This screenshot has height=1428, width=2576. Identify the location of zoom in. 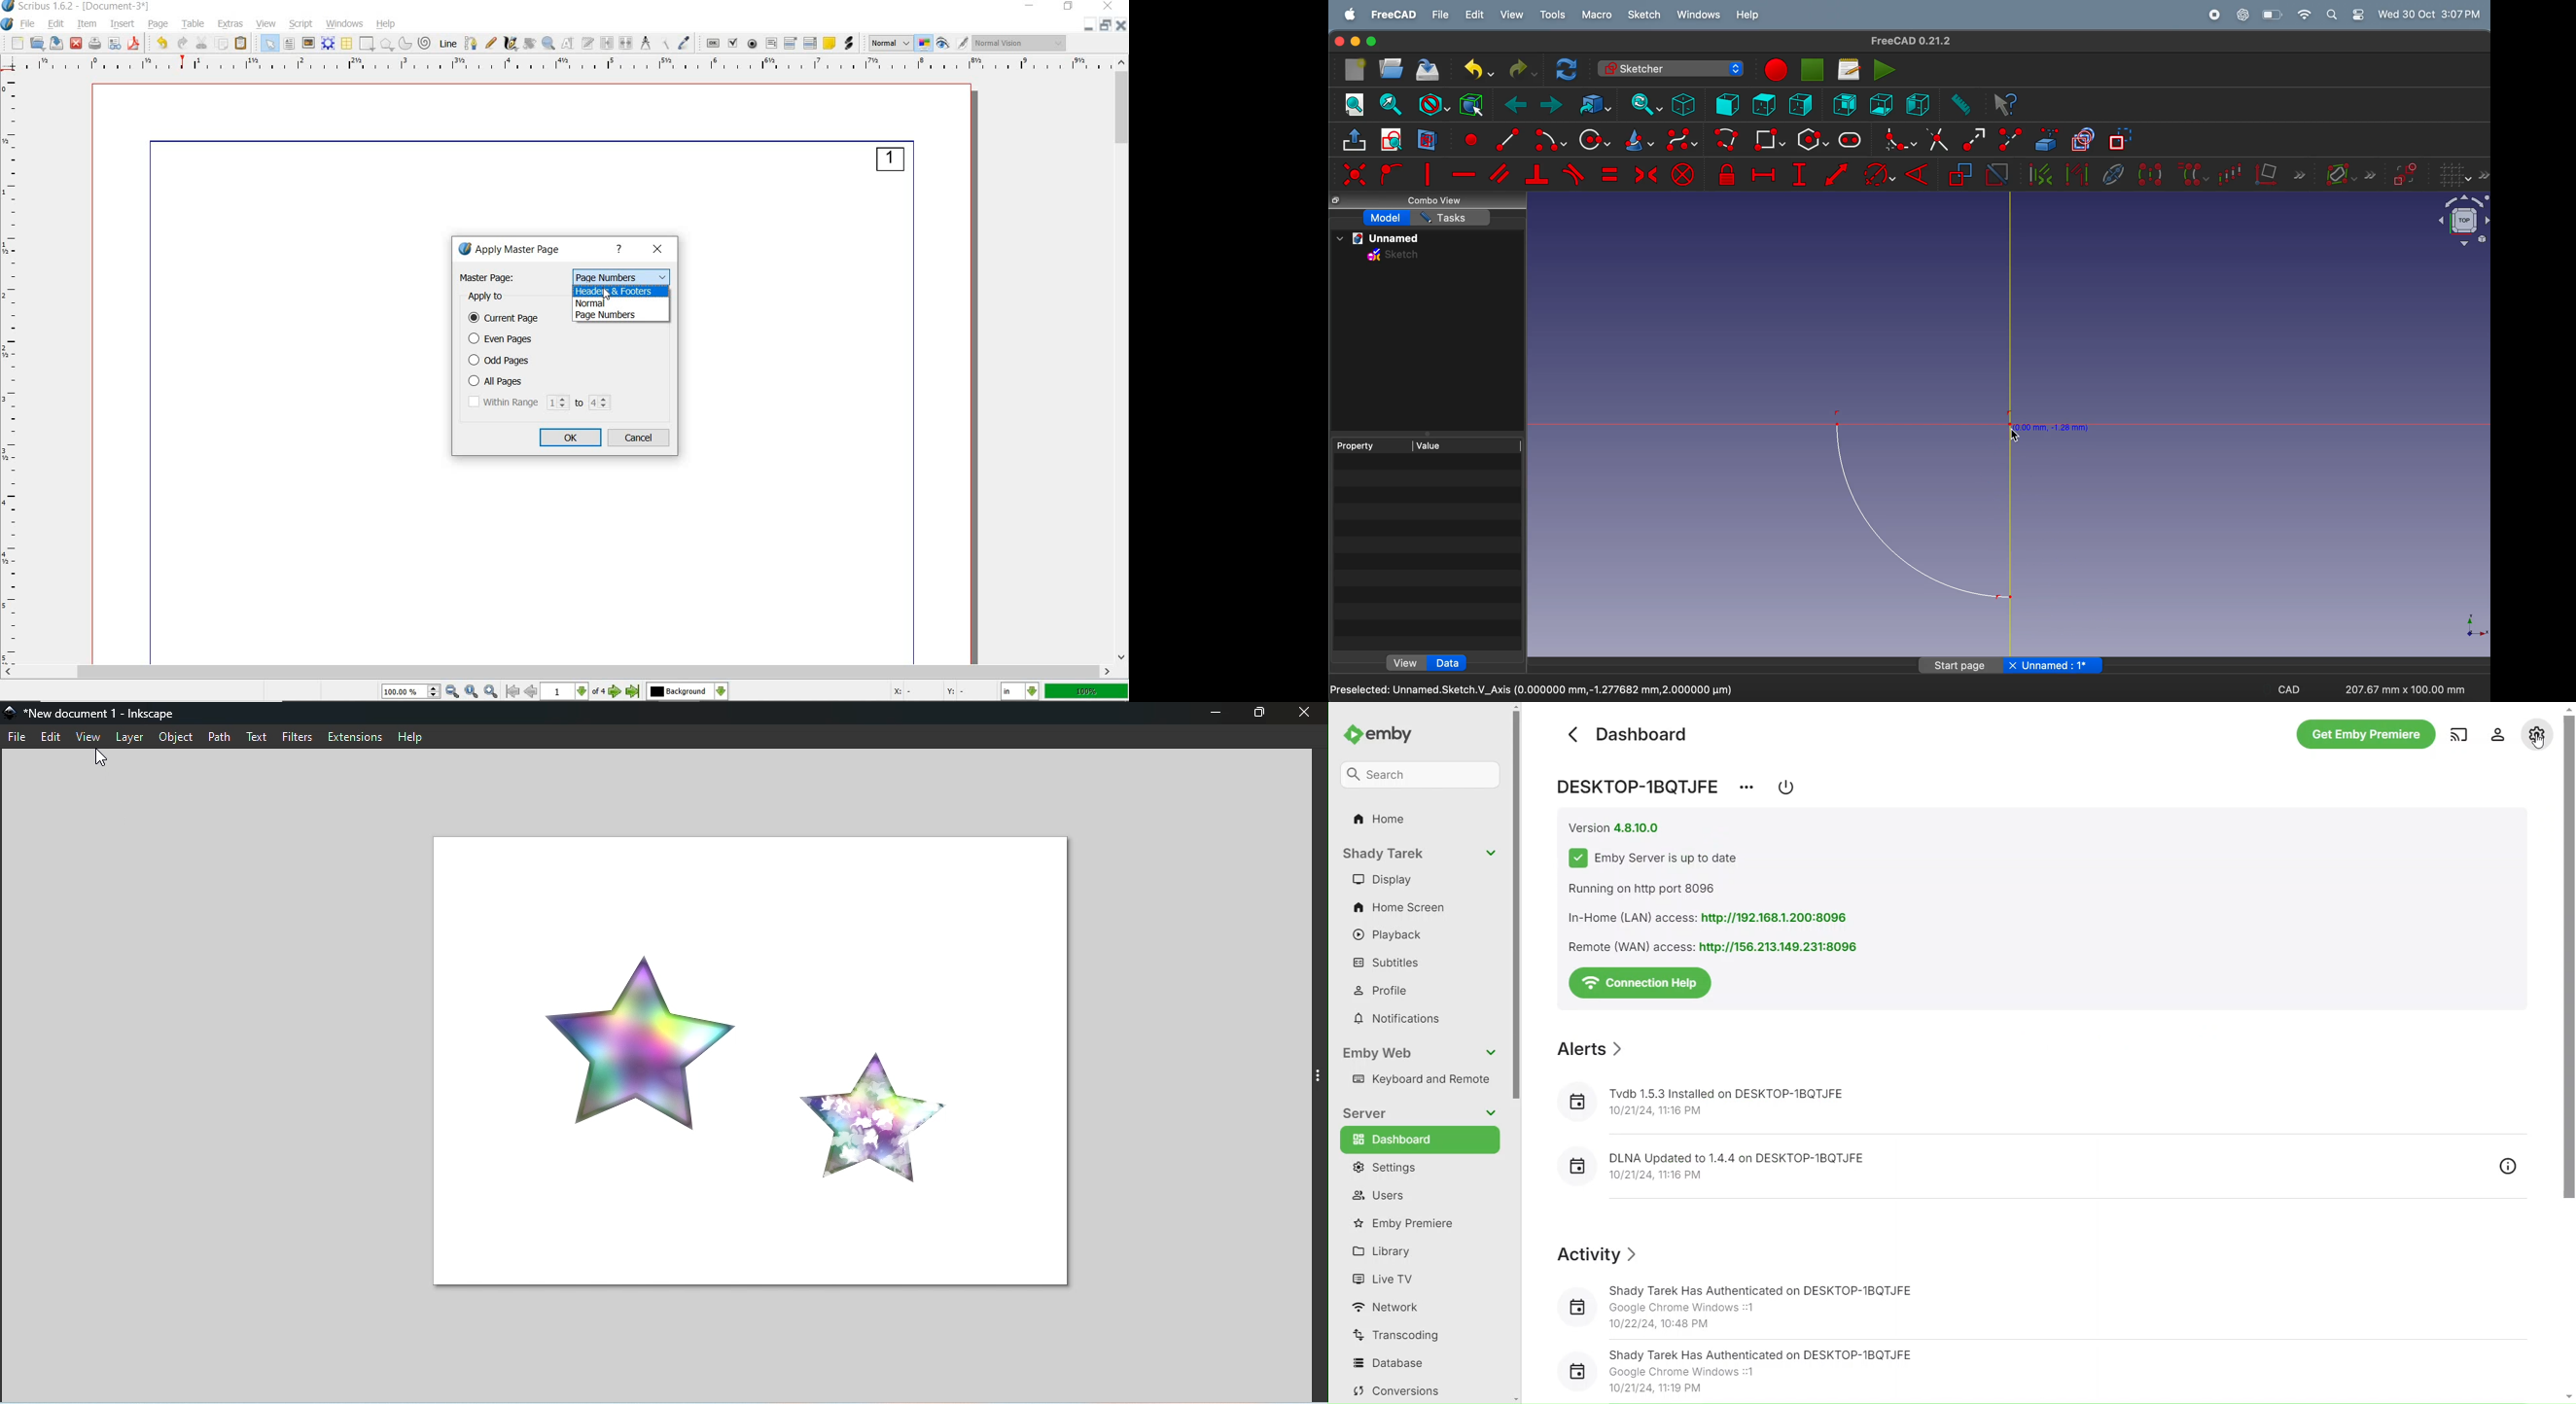
(493, 691).